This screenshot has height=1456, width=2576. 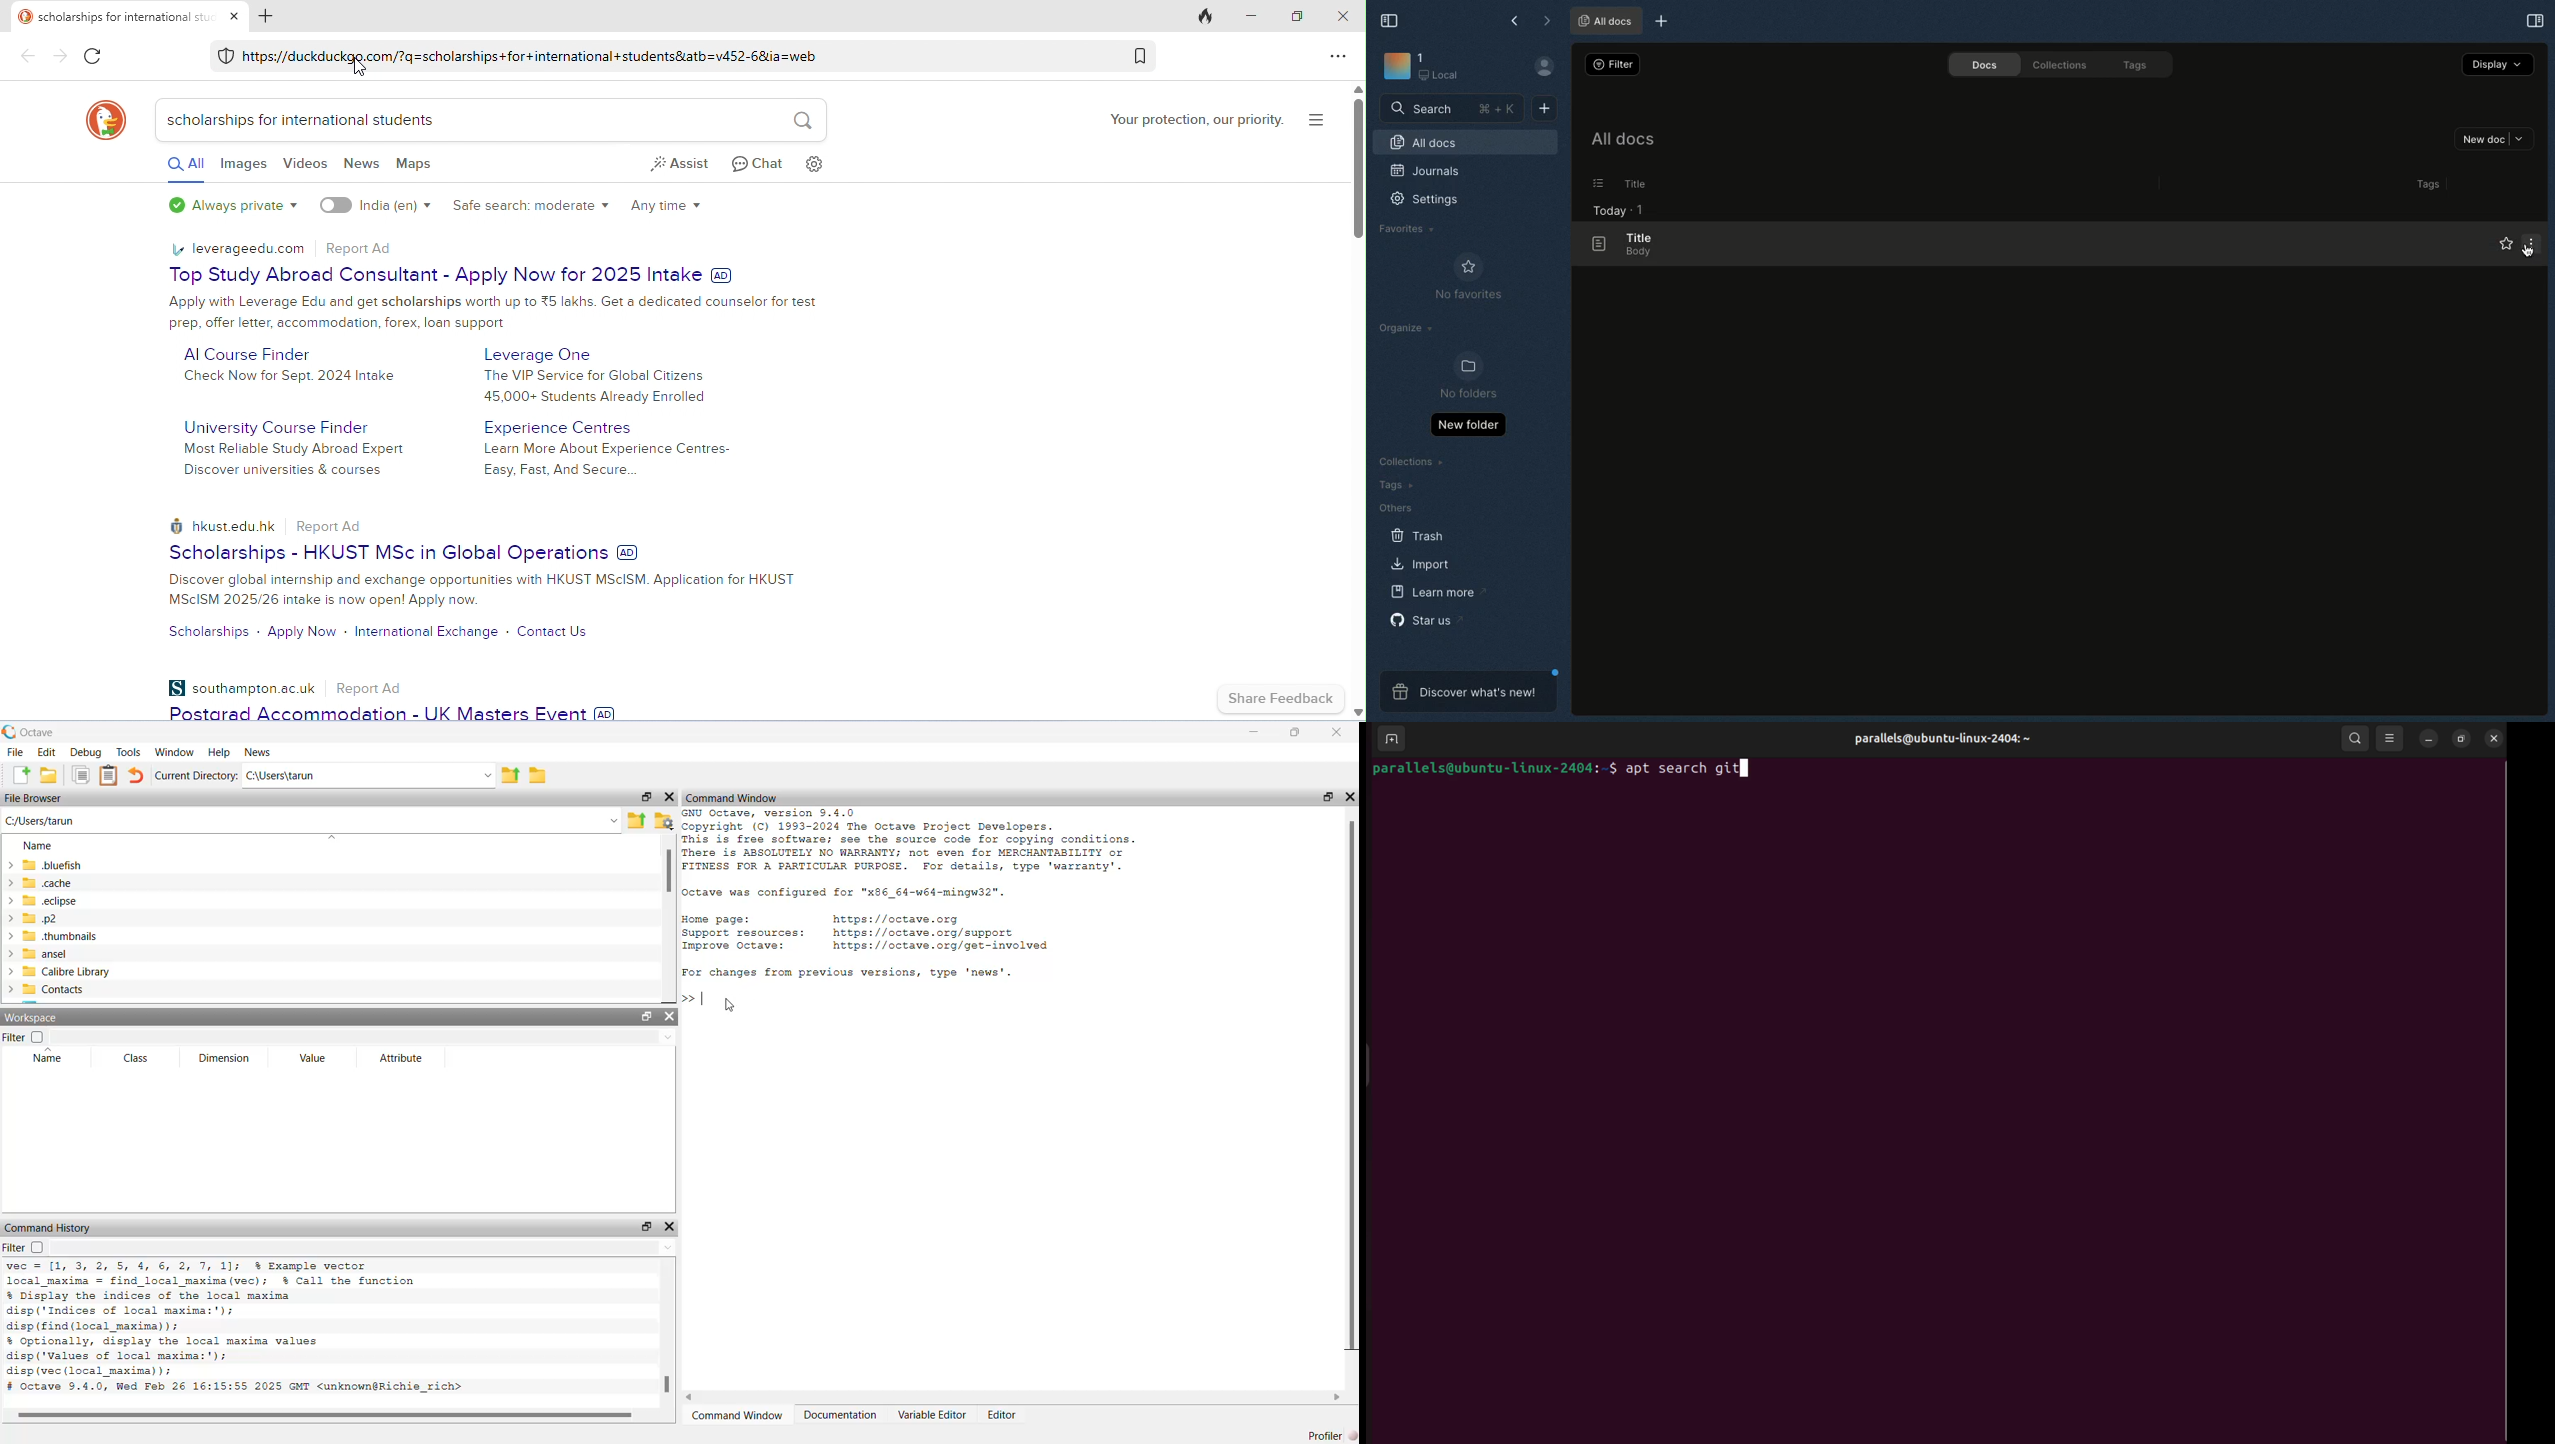 I want to click on always private, so click(x=235, y=206).